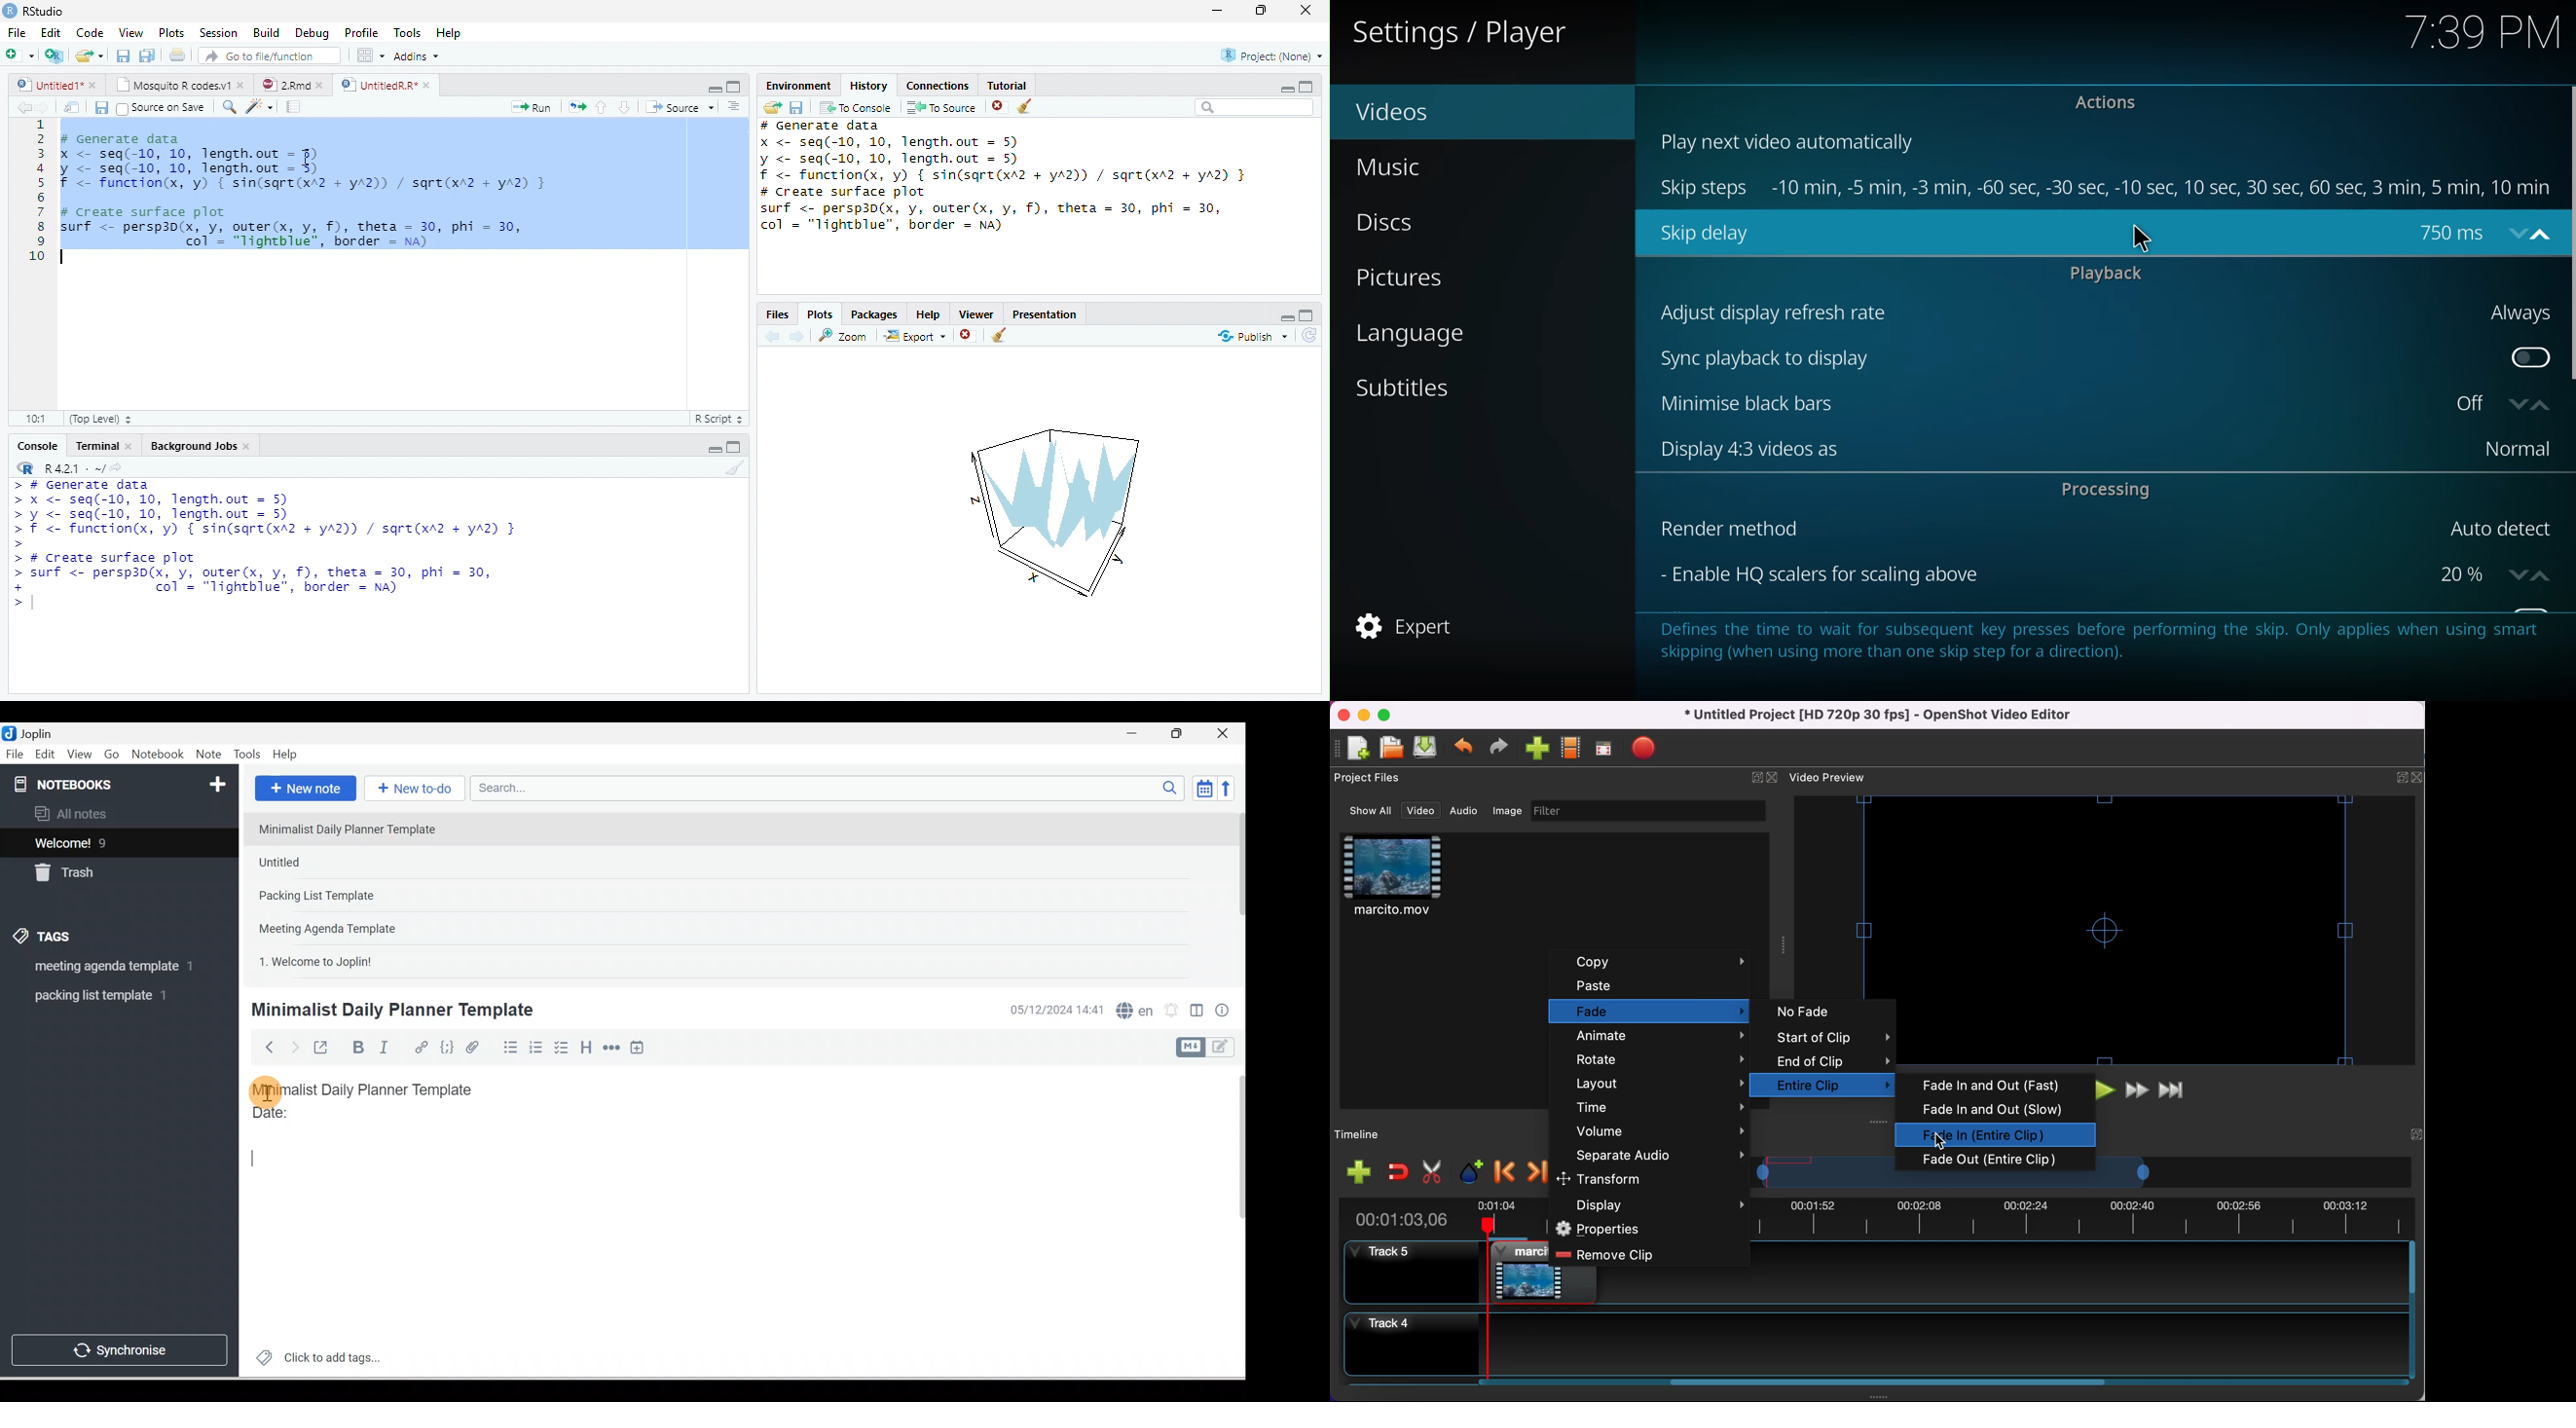 The height and width of the screenshot is (1428, 2576). I want to click on R, so click(22, 468).